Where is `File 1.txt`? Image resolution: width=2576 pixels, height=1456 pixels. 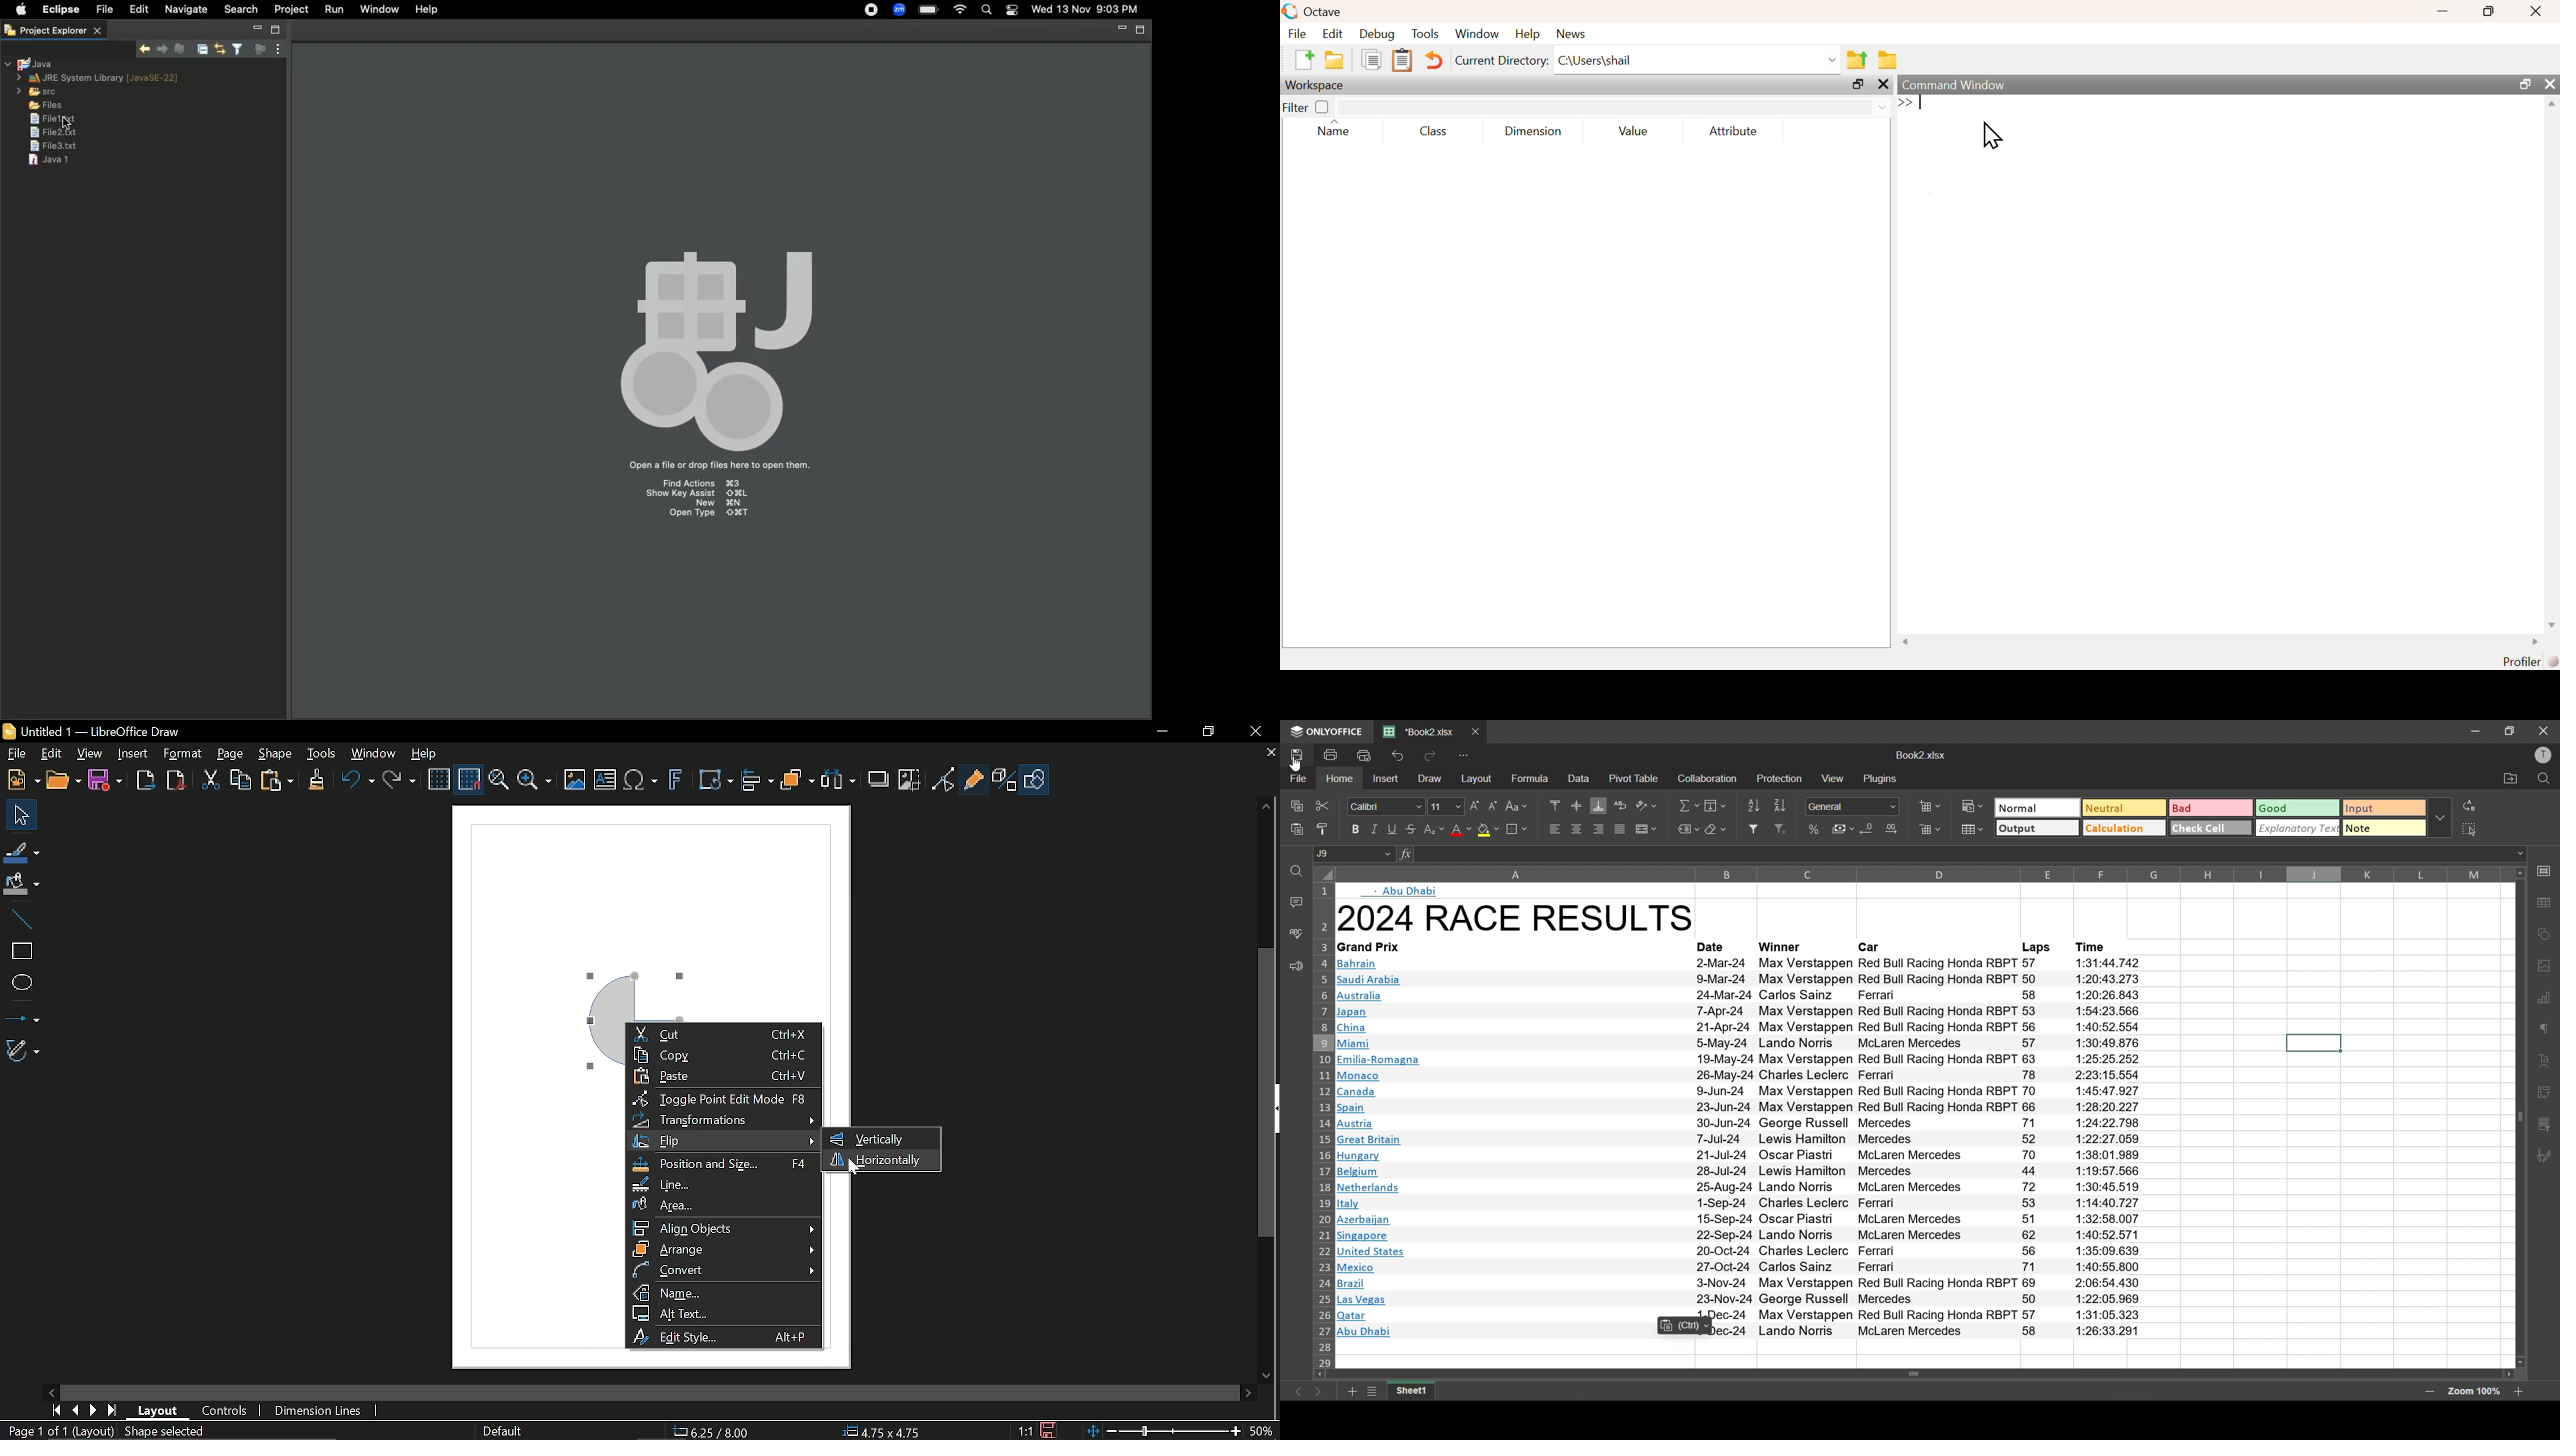
File 1.txt is located at coordinates (38, 119).